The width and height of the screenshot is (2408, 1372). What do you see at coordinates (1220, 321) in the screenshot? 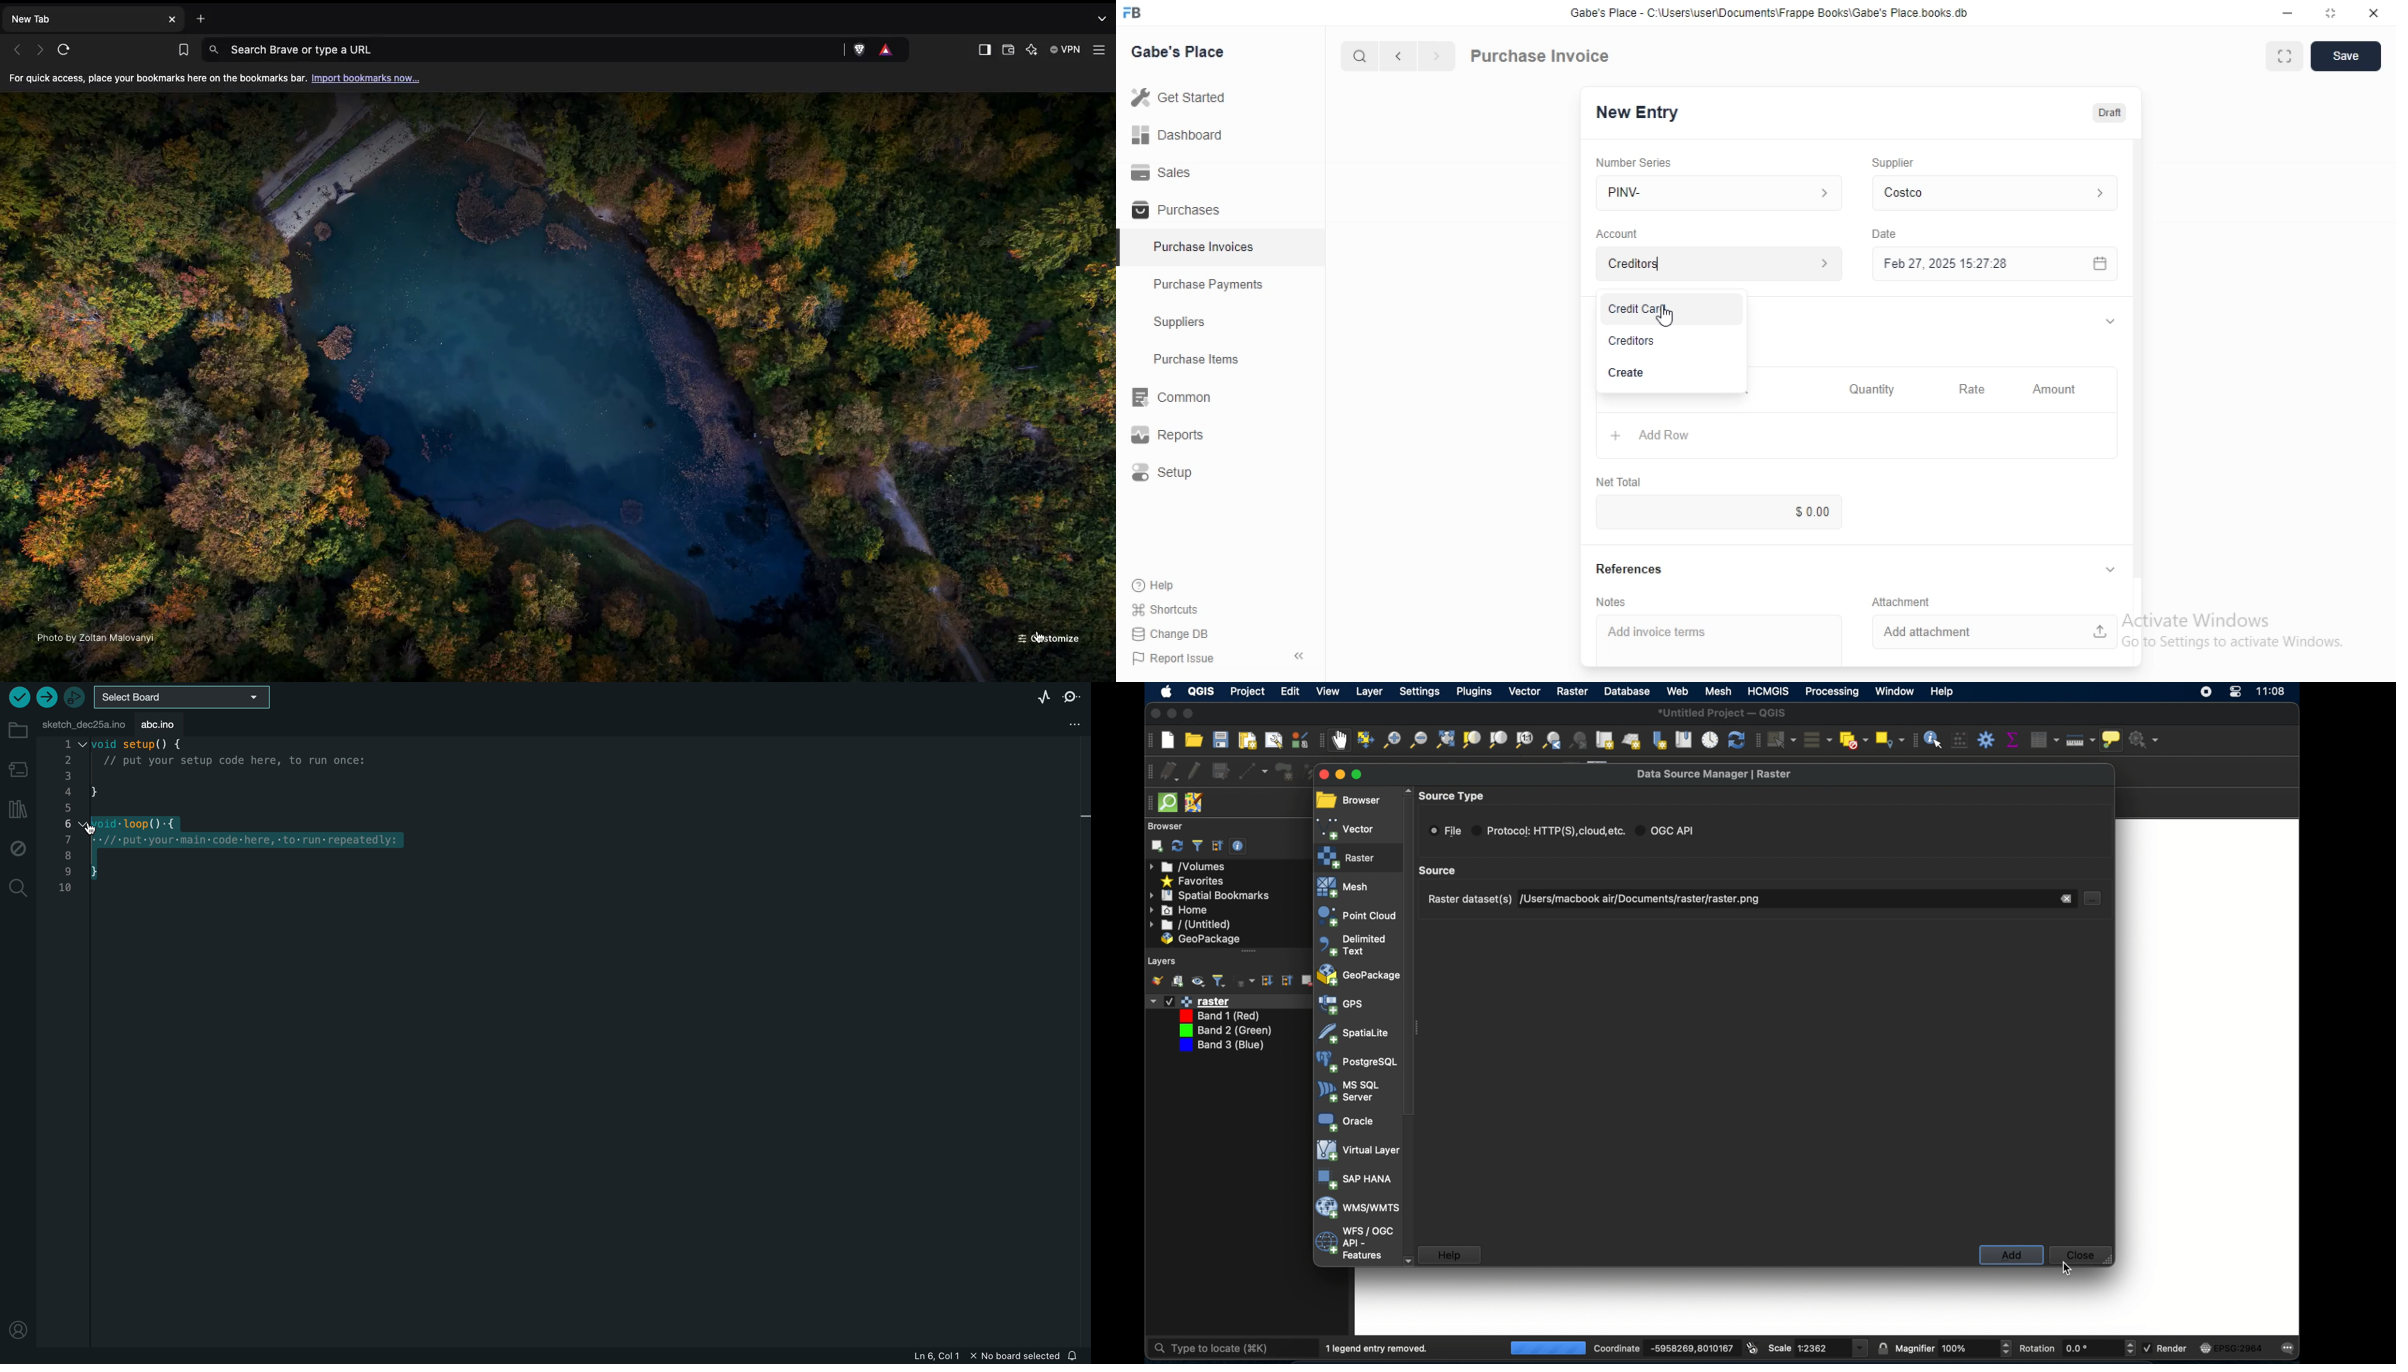
I see `Suppliers` at bounding box center [1220, 321].